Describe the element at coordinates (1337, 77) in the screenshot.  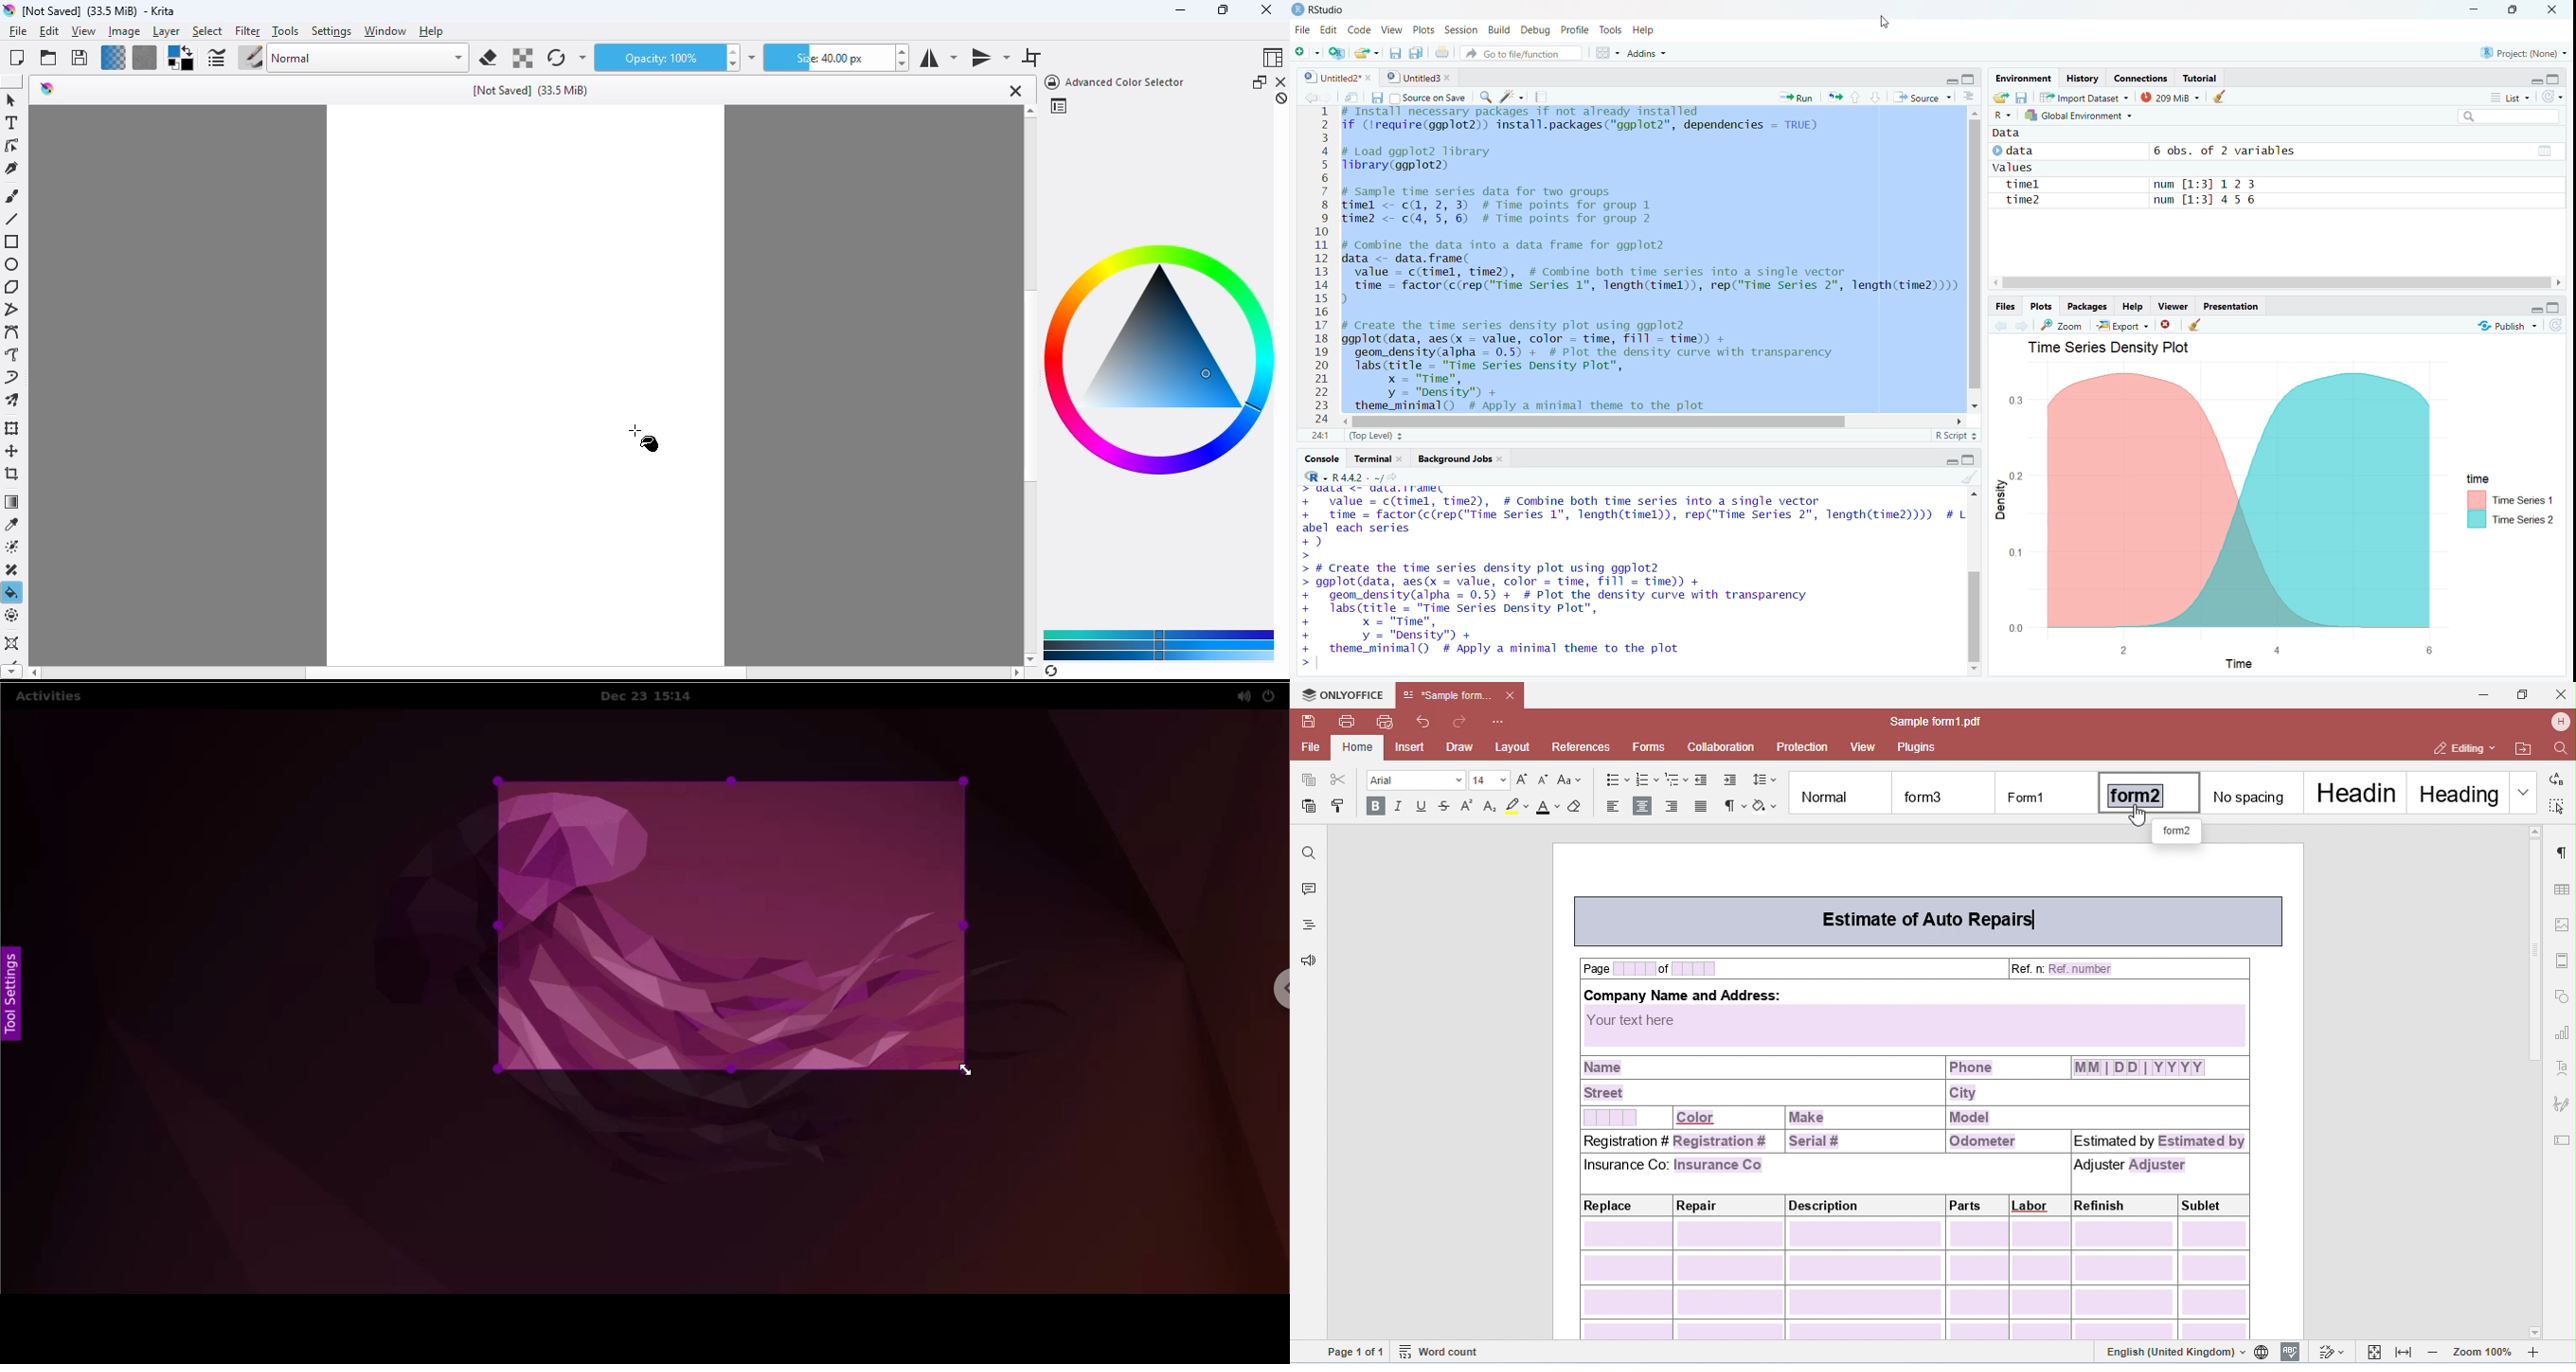
I see `Untitled2` at that location.